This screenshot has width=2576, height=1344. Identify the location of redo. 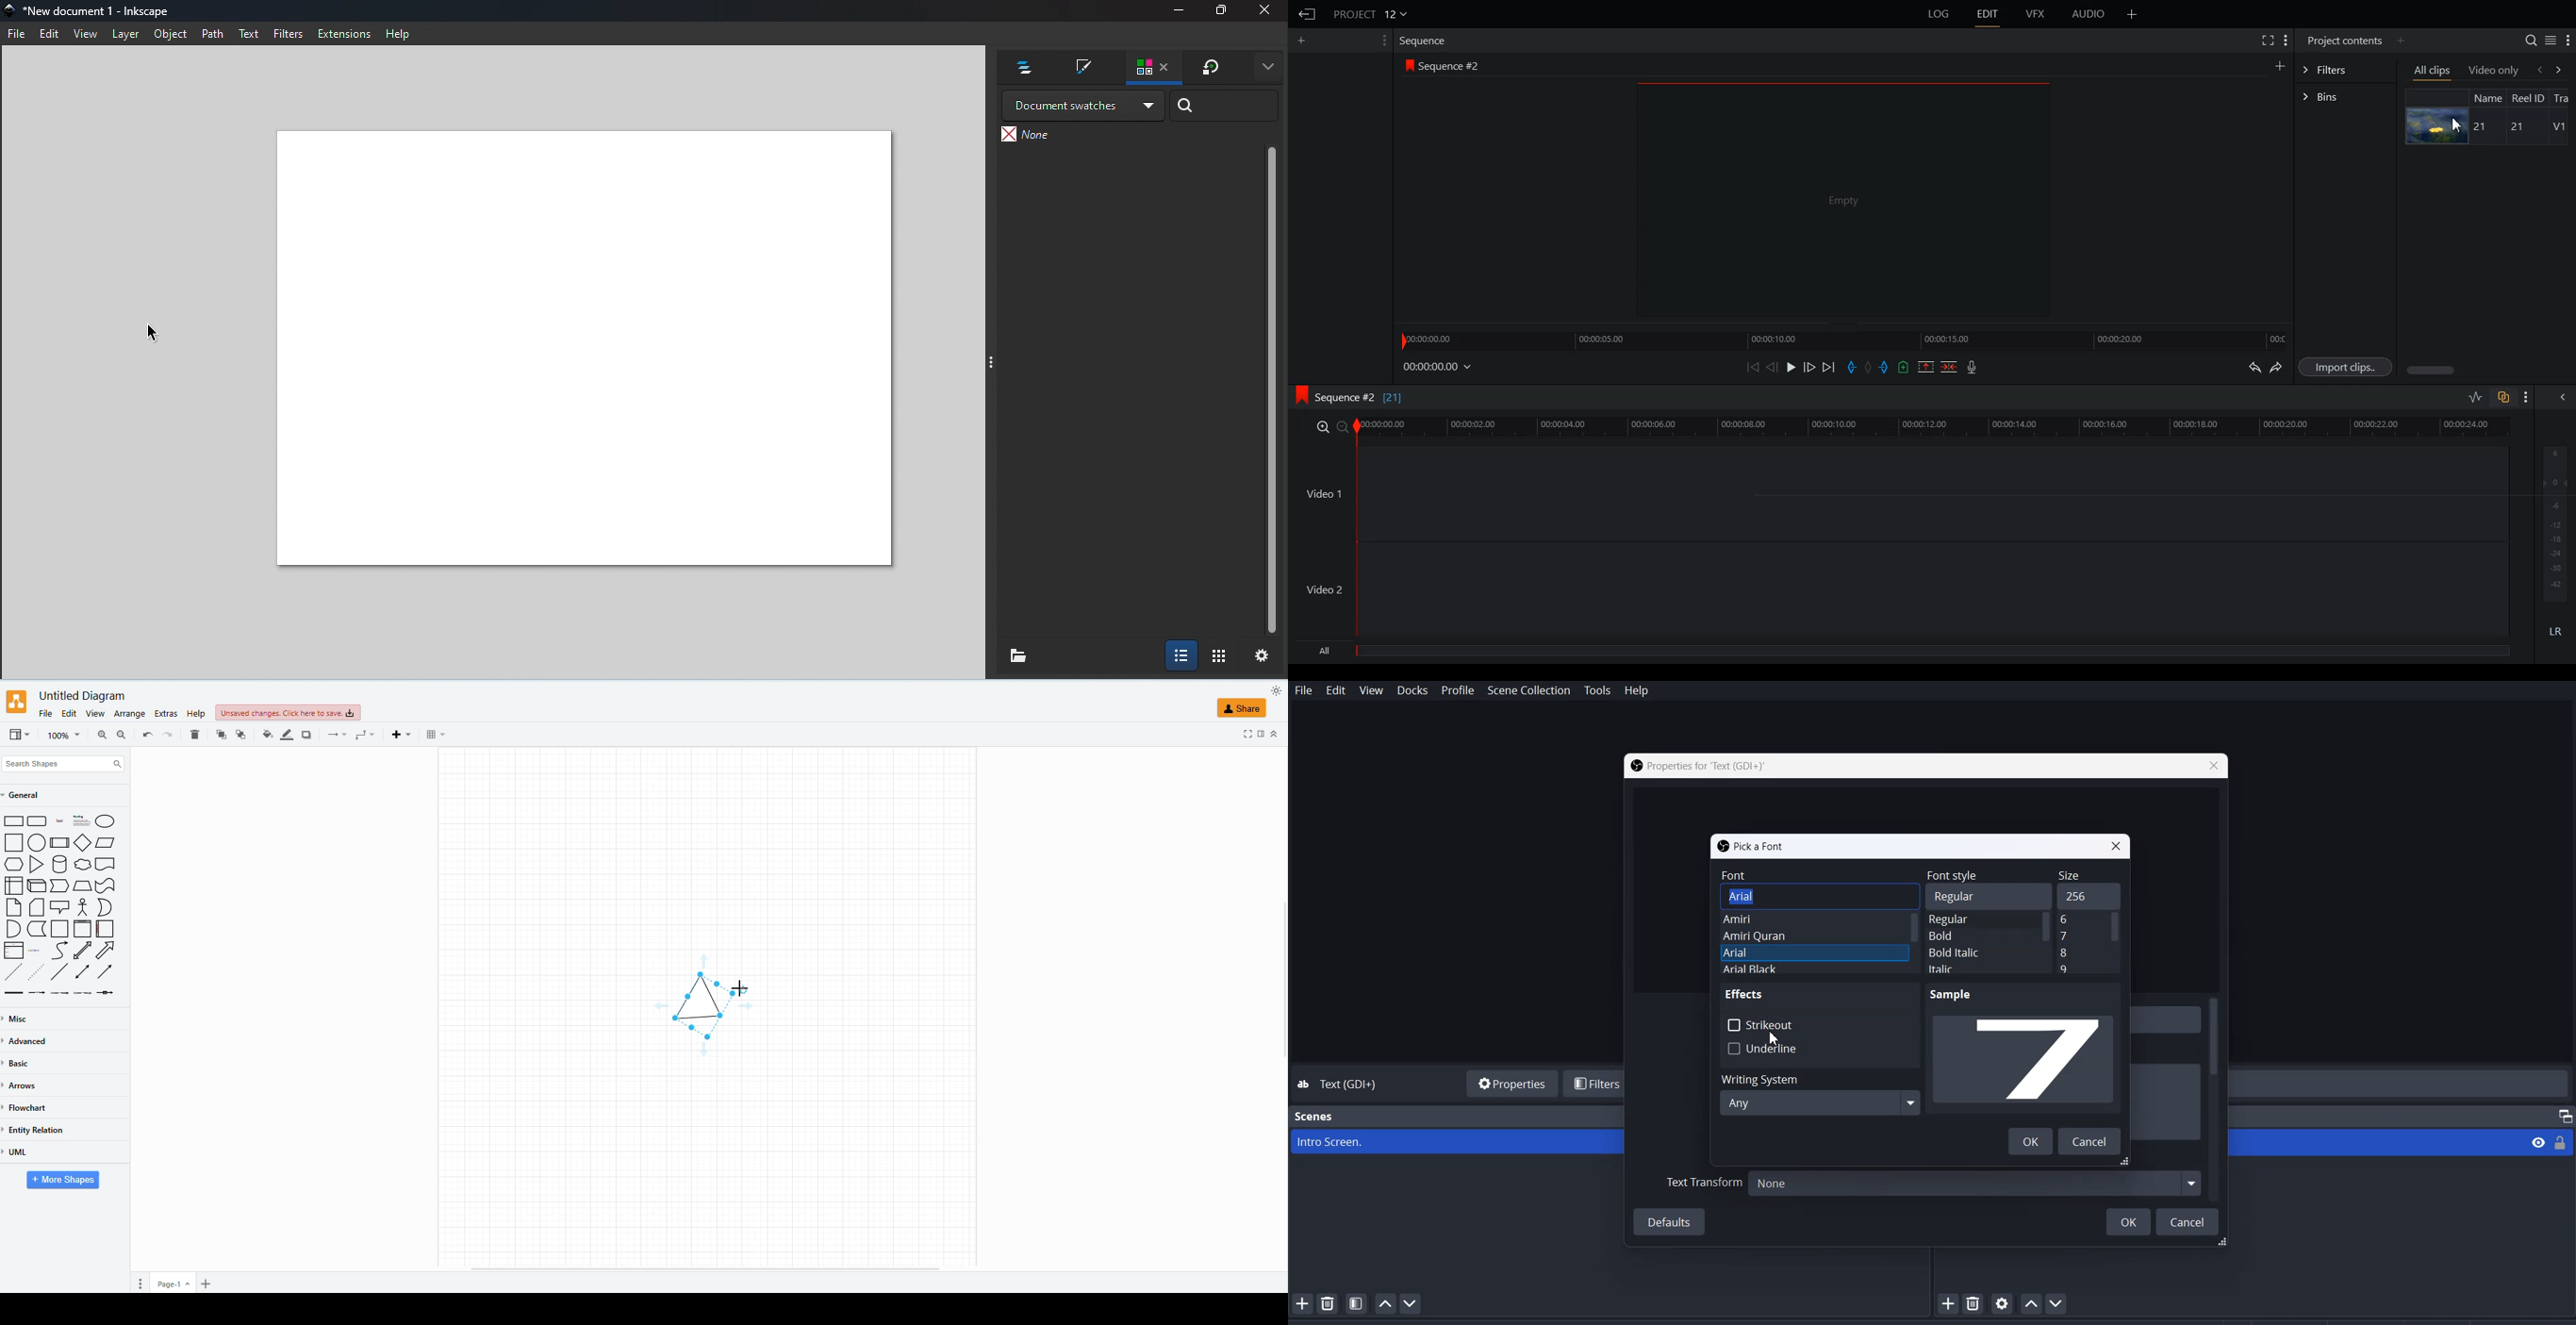
(146, 734).